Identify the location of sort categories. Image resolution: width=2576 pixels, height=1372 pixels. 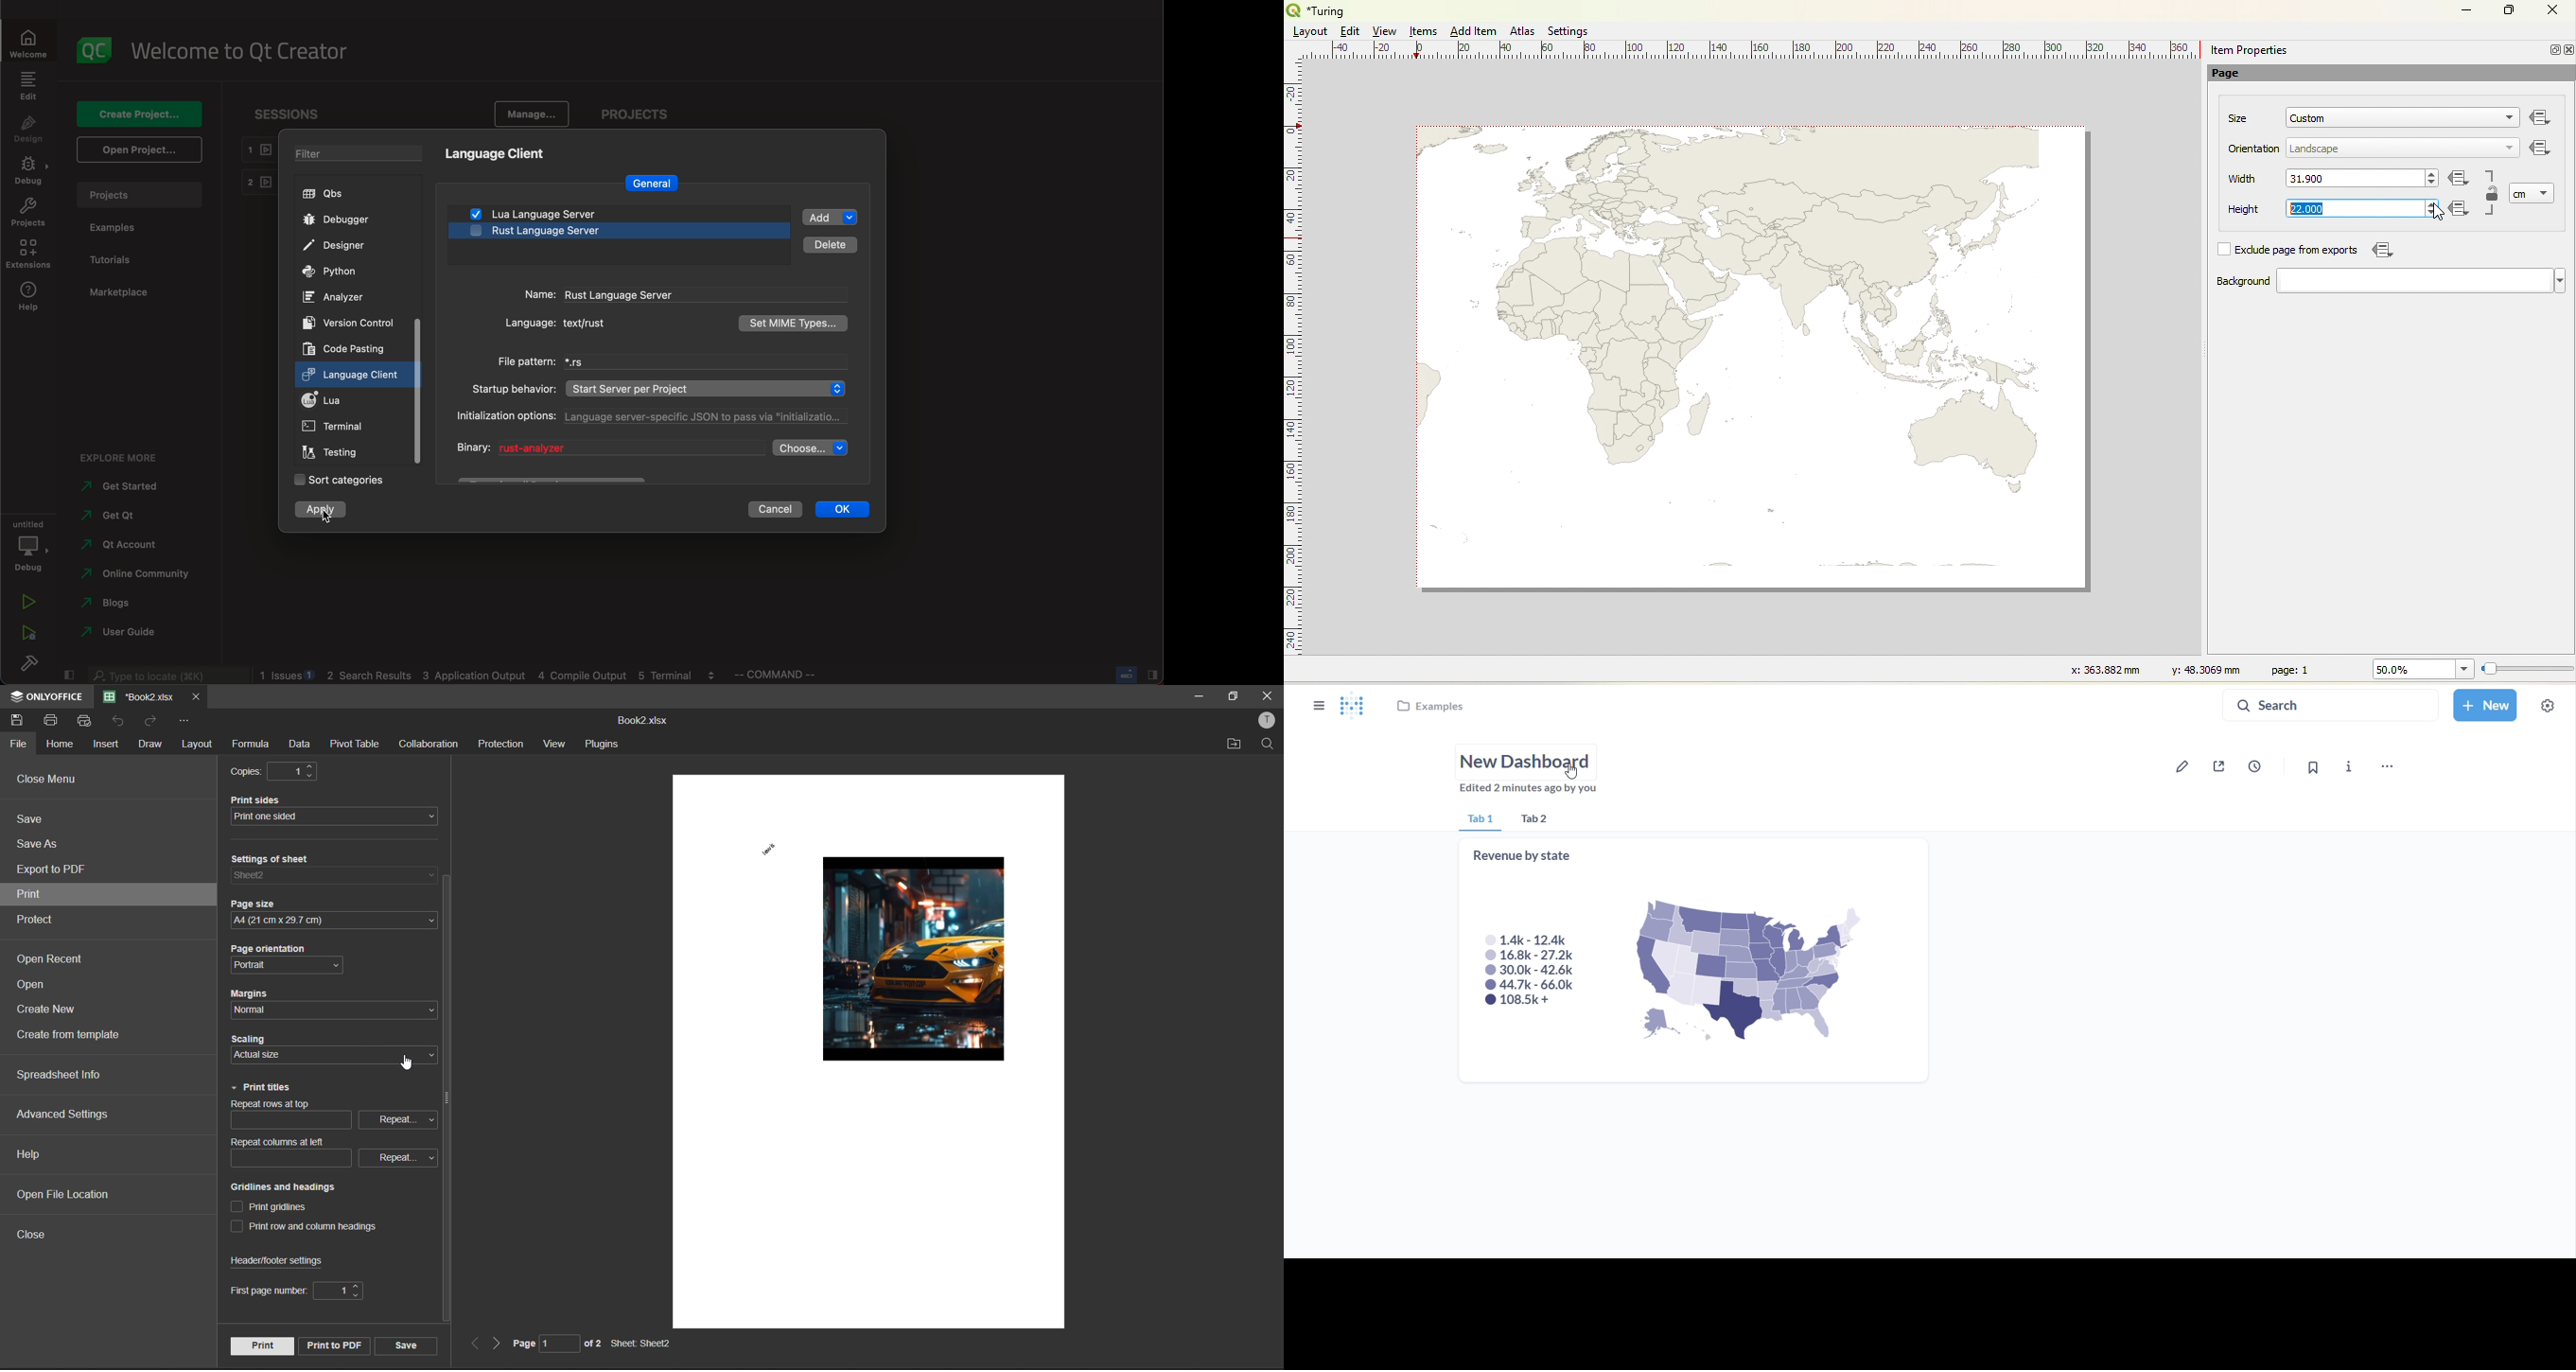
(339, 478).